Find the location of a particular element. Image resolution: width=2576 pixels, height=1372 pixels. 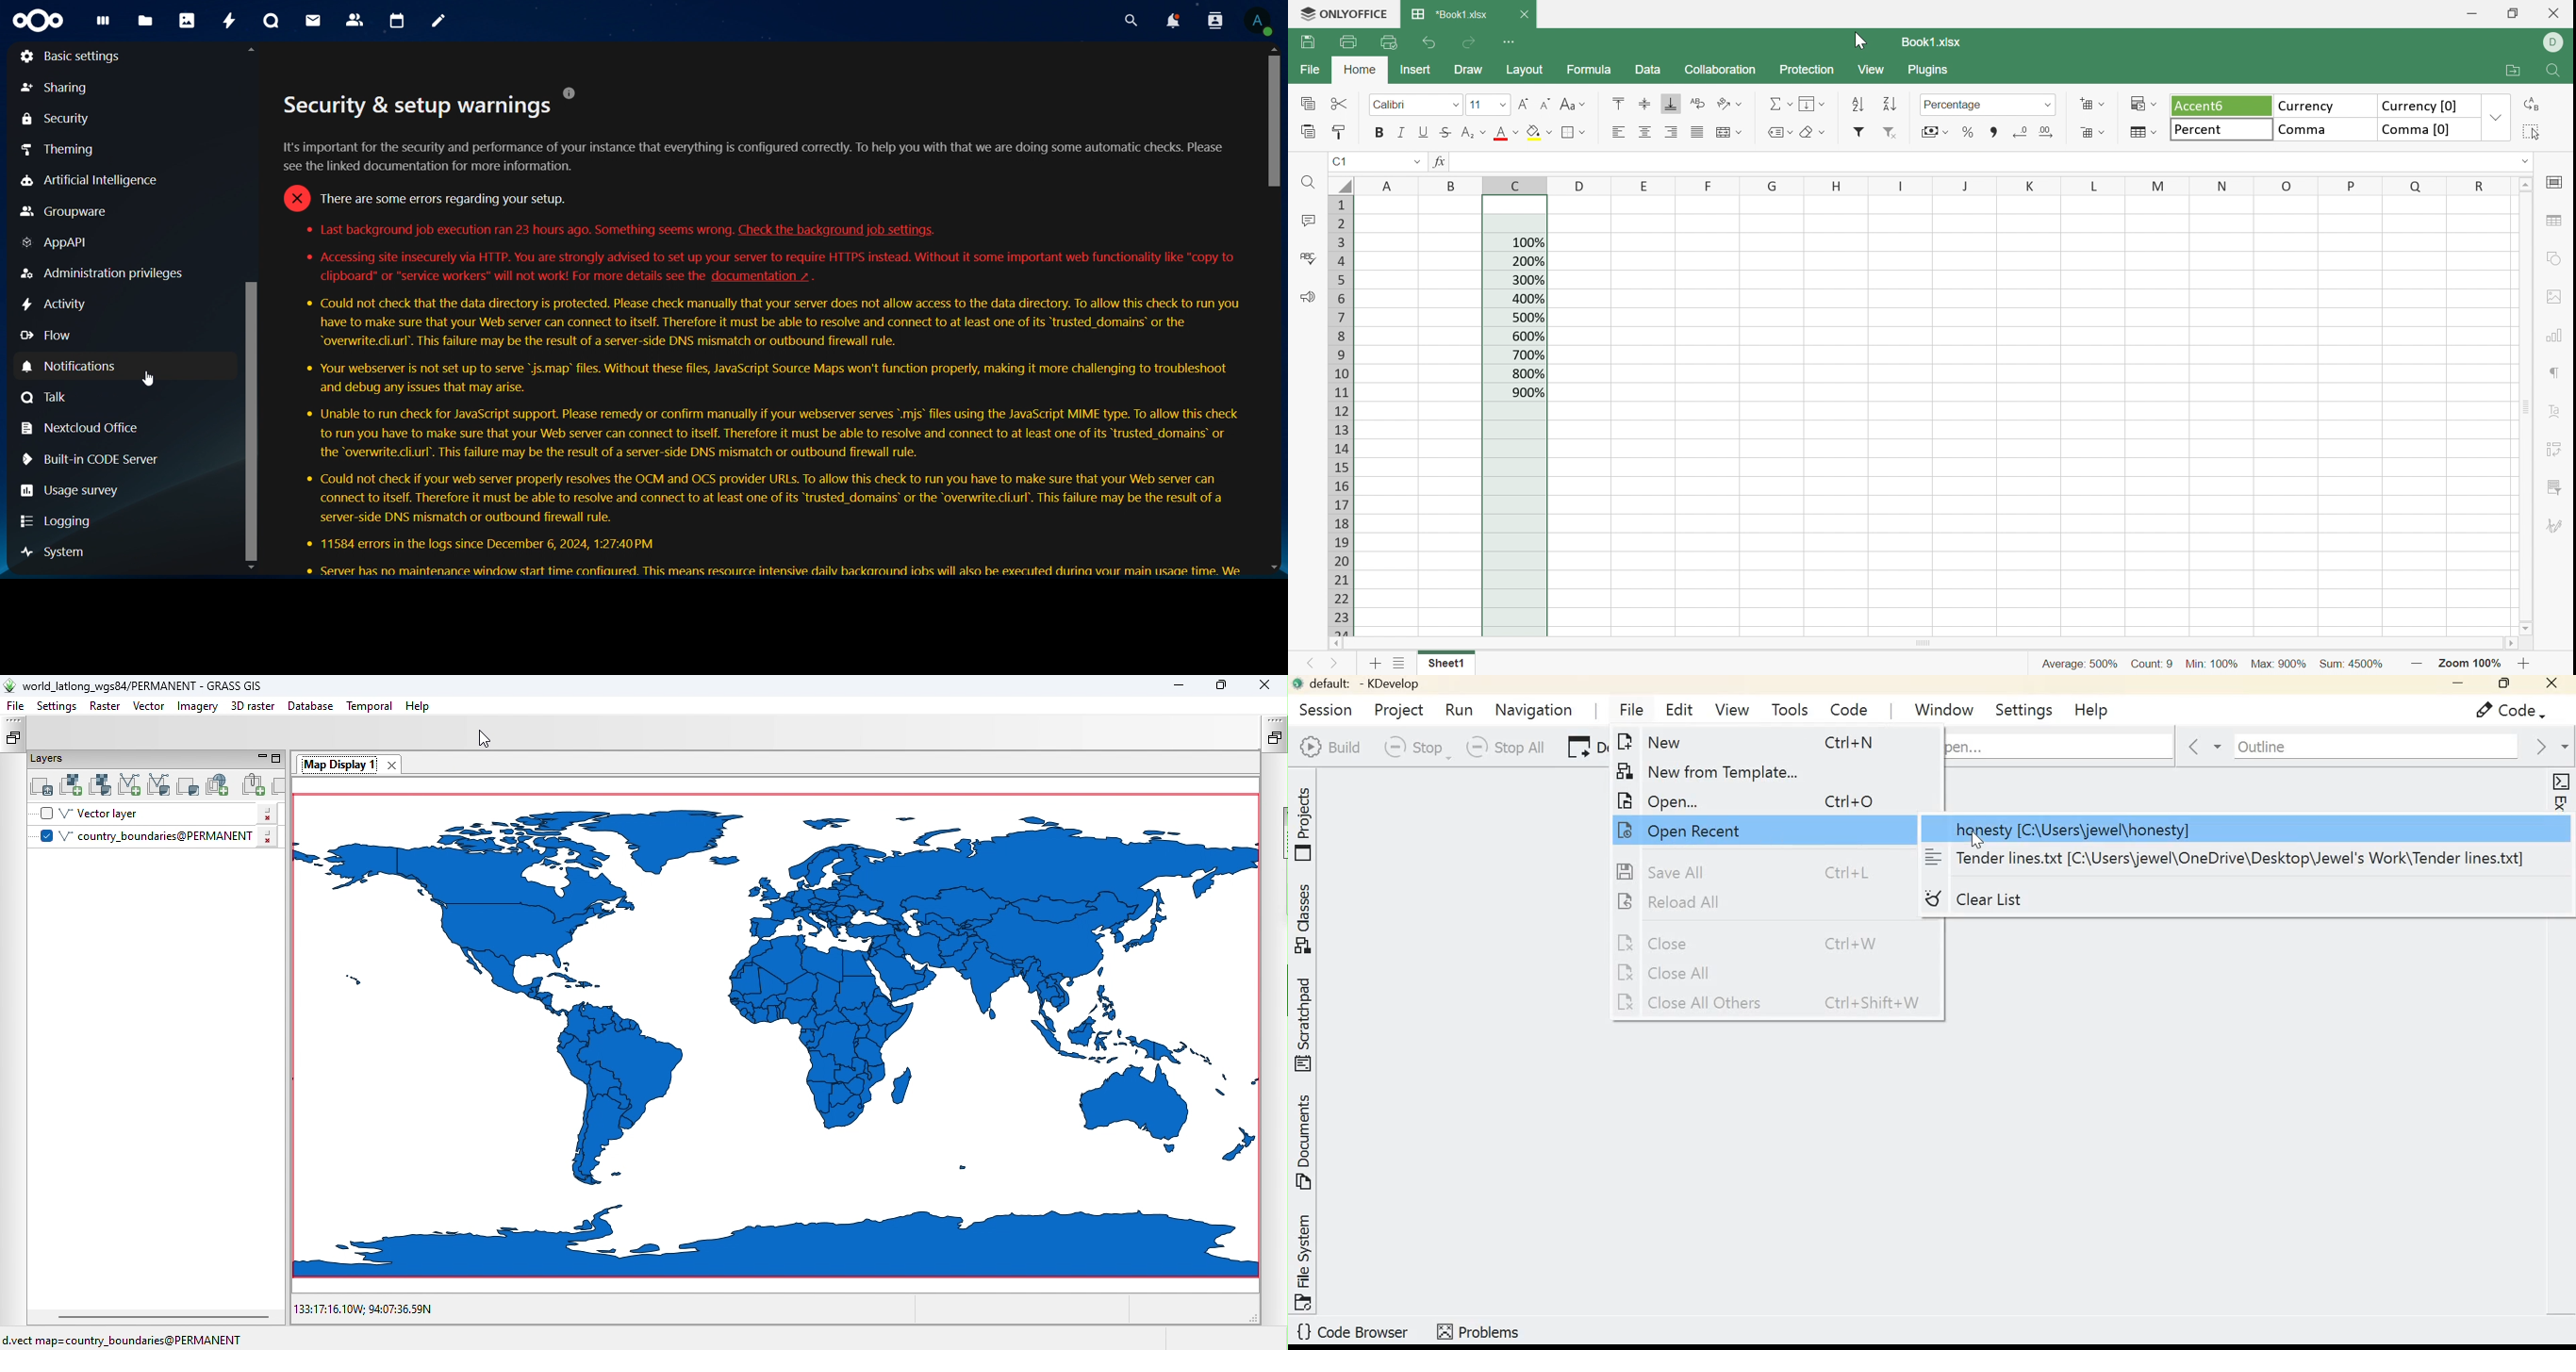

Pivot Table settings is located at coordinates (2559, 451).